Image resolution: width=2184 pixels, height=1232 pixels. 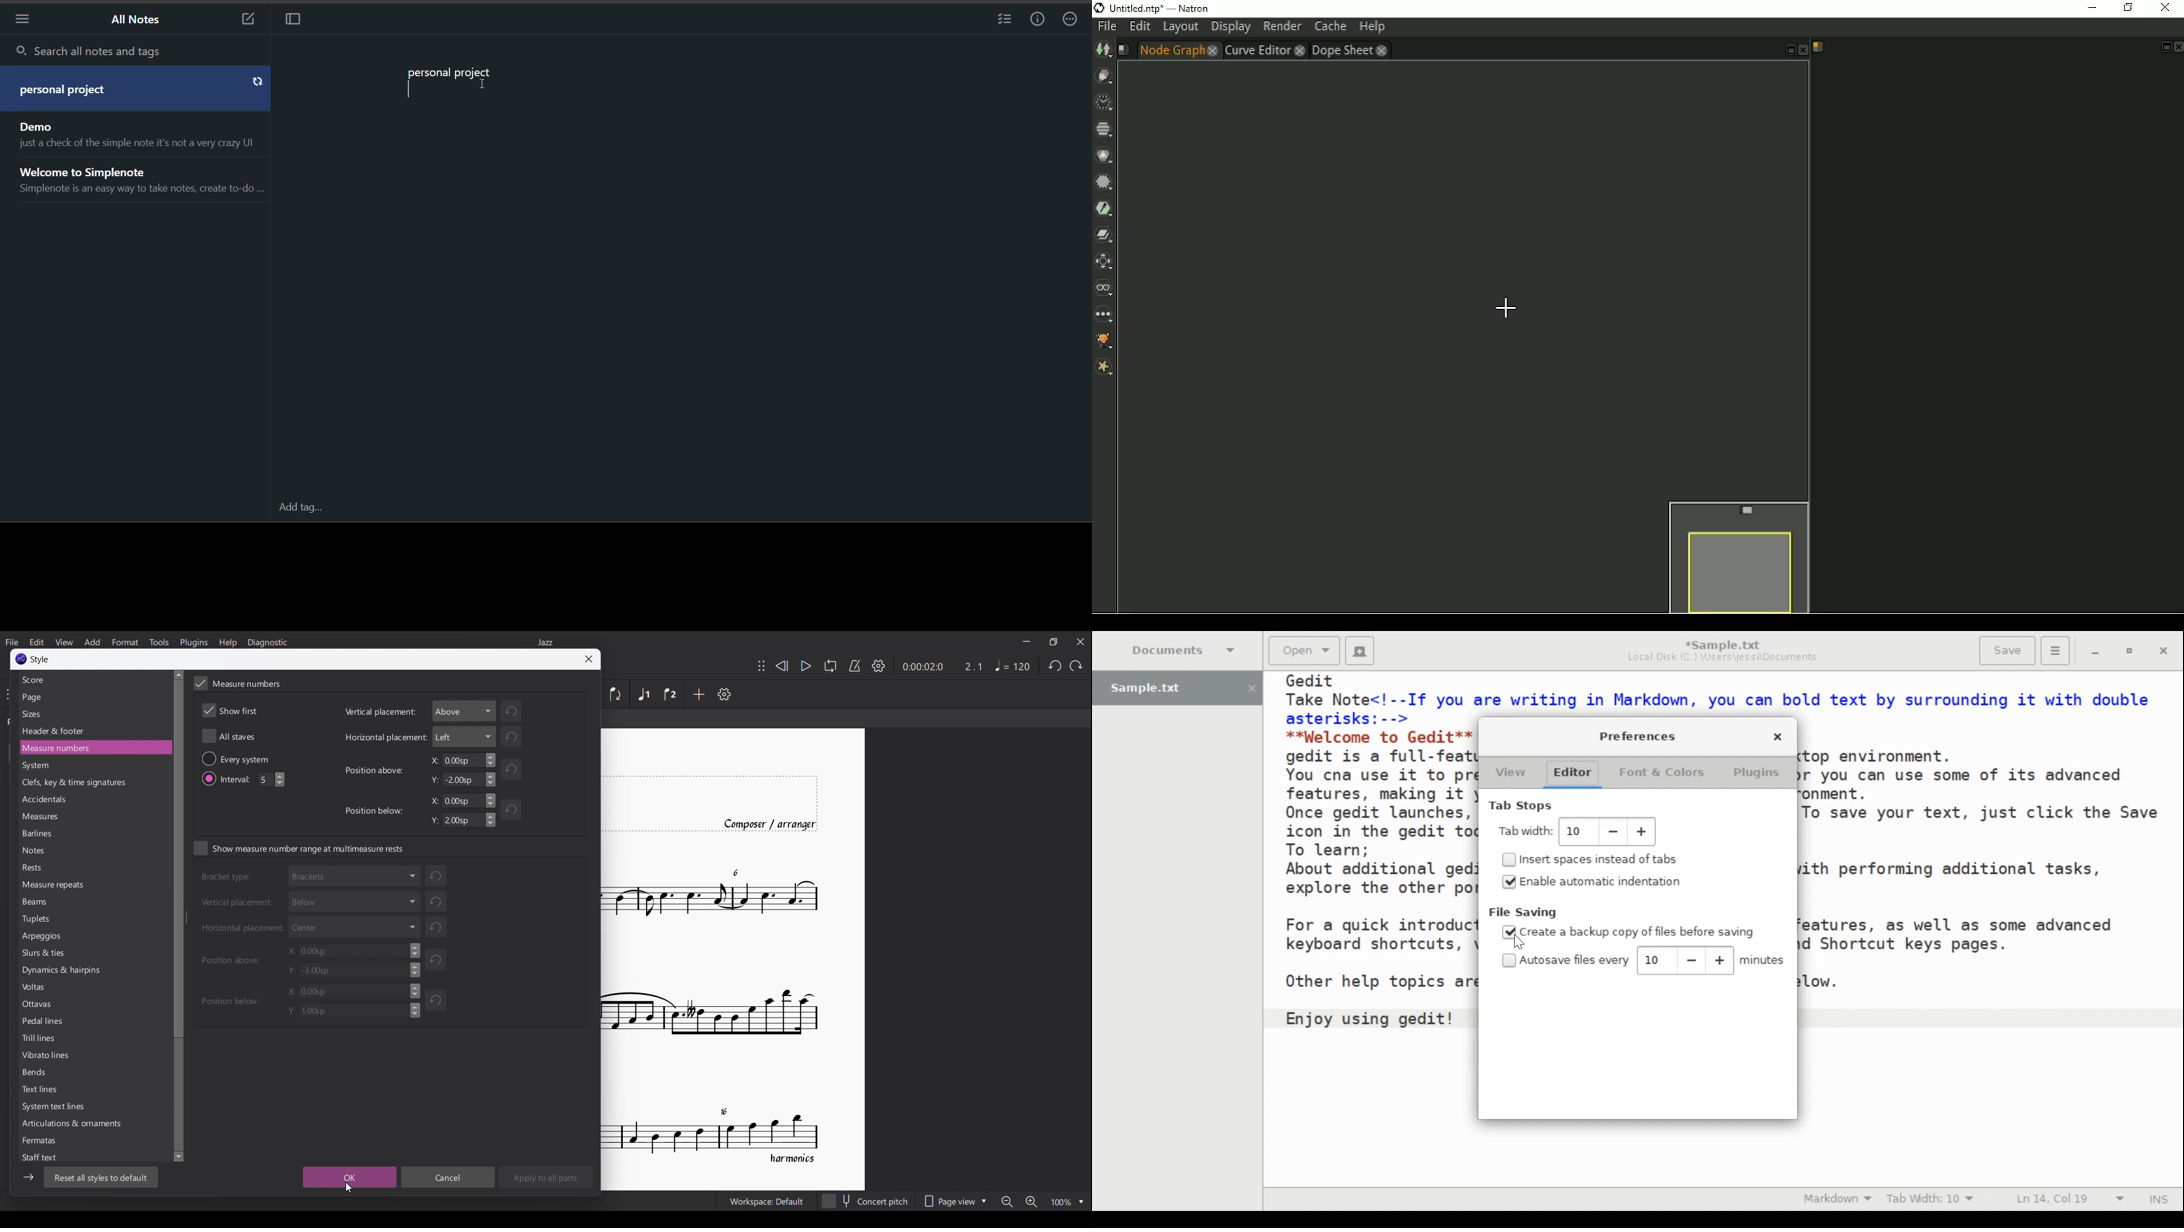 What do you see at coordinates (1568, 960) in the screenshot?
I see `(un)select Autosave files every` at bounding box center [1568, 960].